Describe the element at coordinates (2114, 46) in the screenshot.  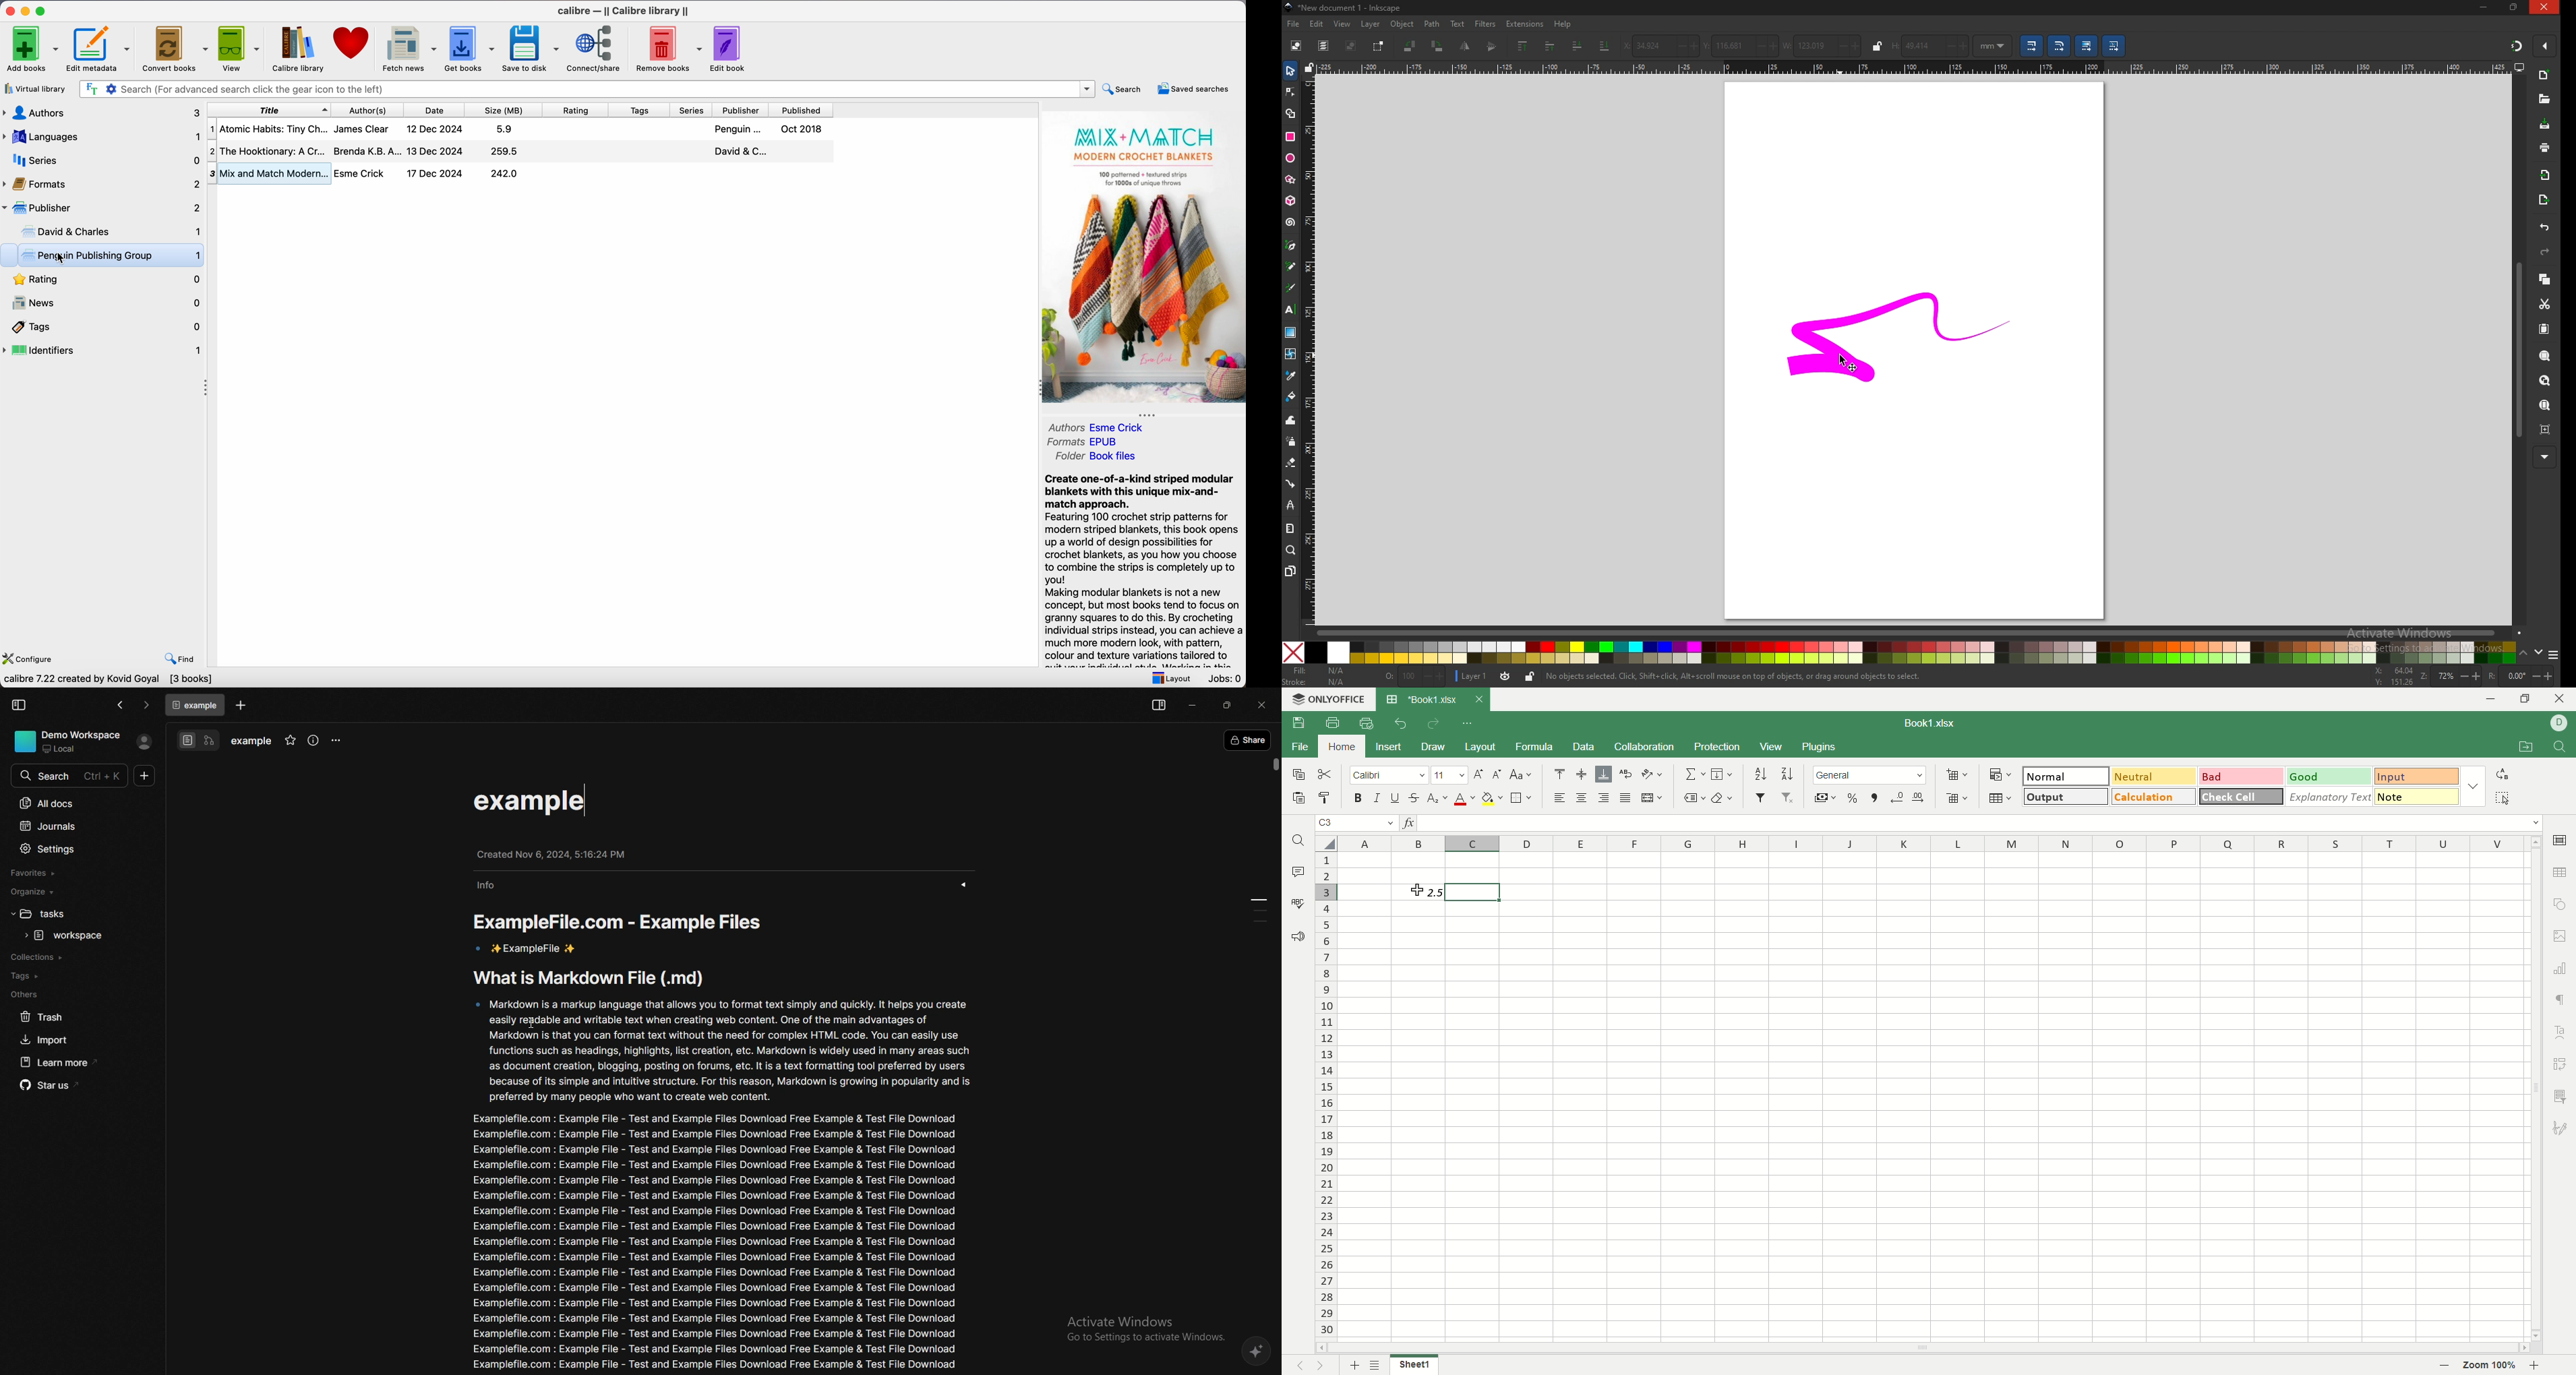
I see `move patterns` at that location.